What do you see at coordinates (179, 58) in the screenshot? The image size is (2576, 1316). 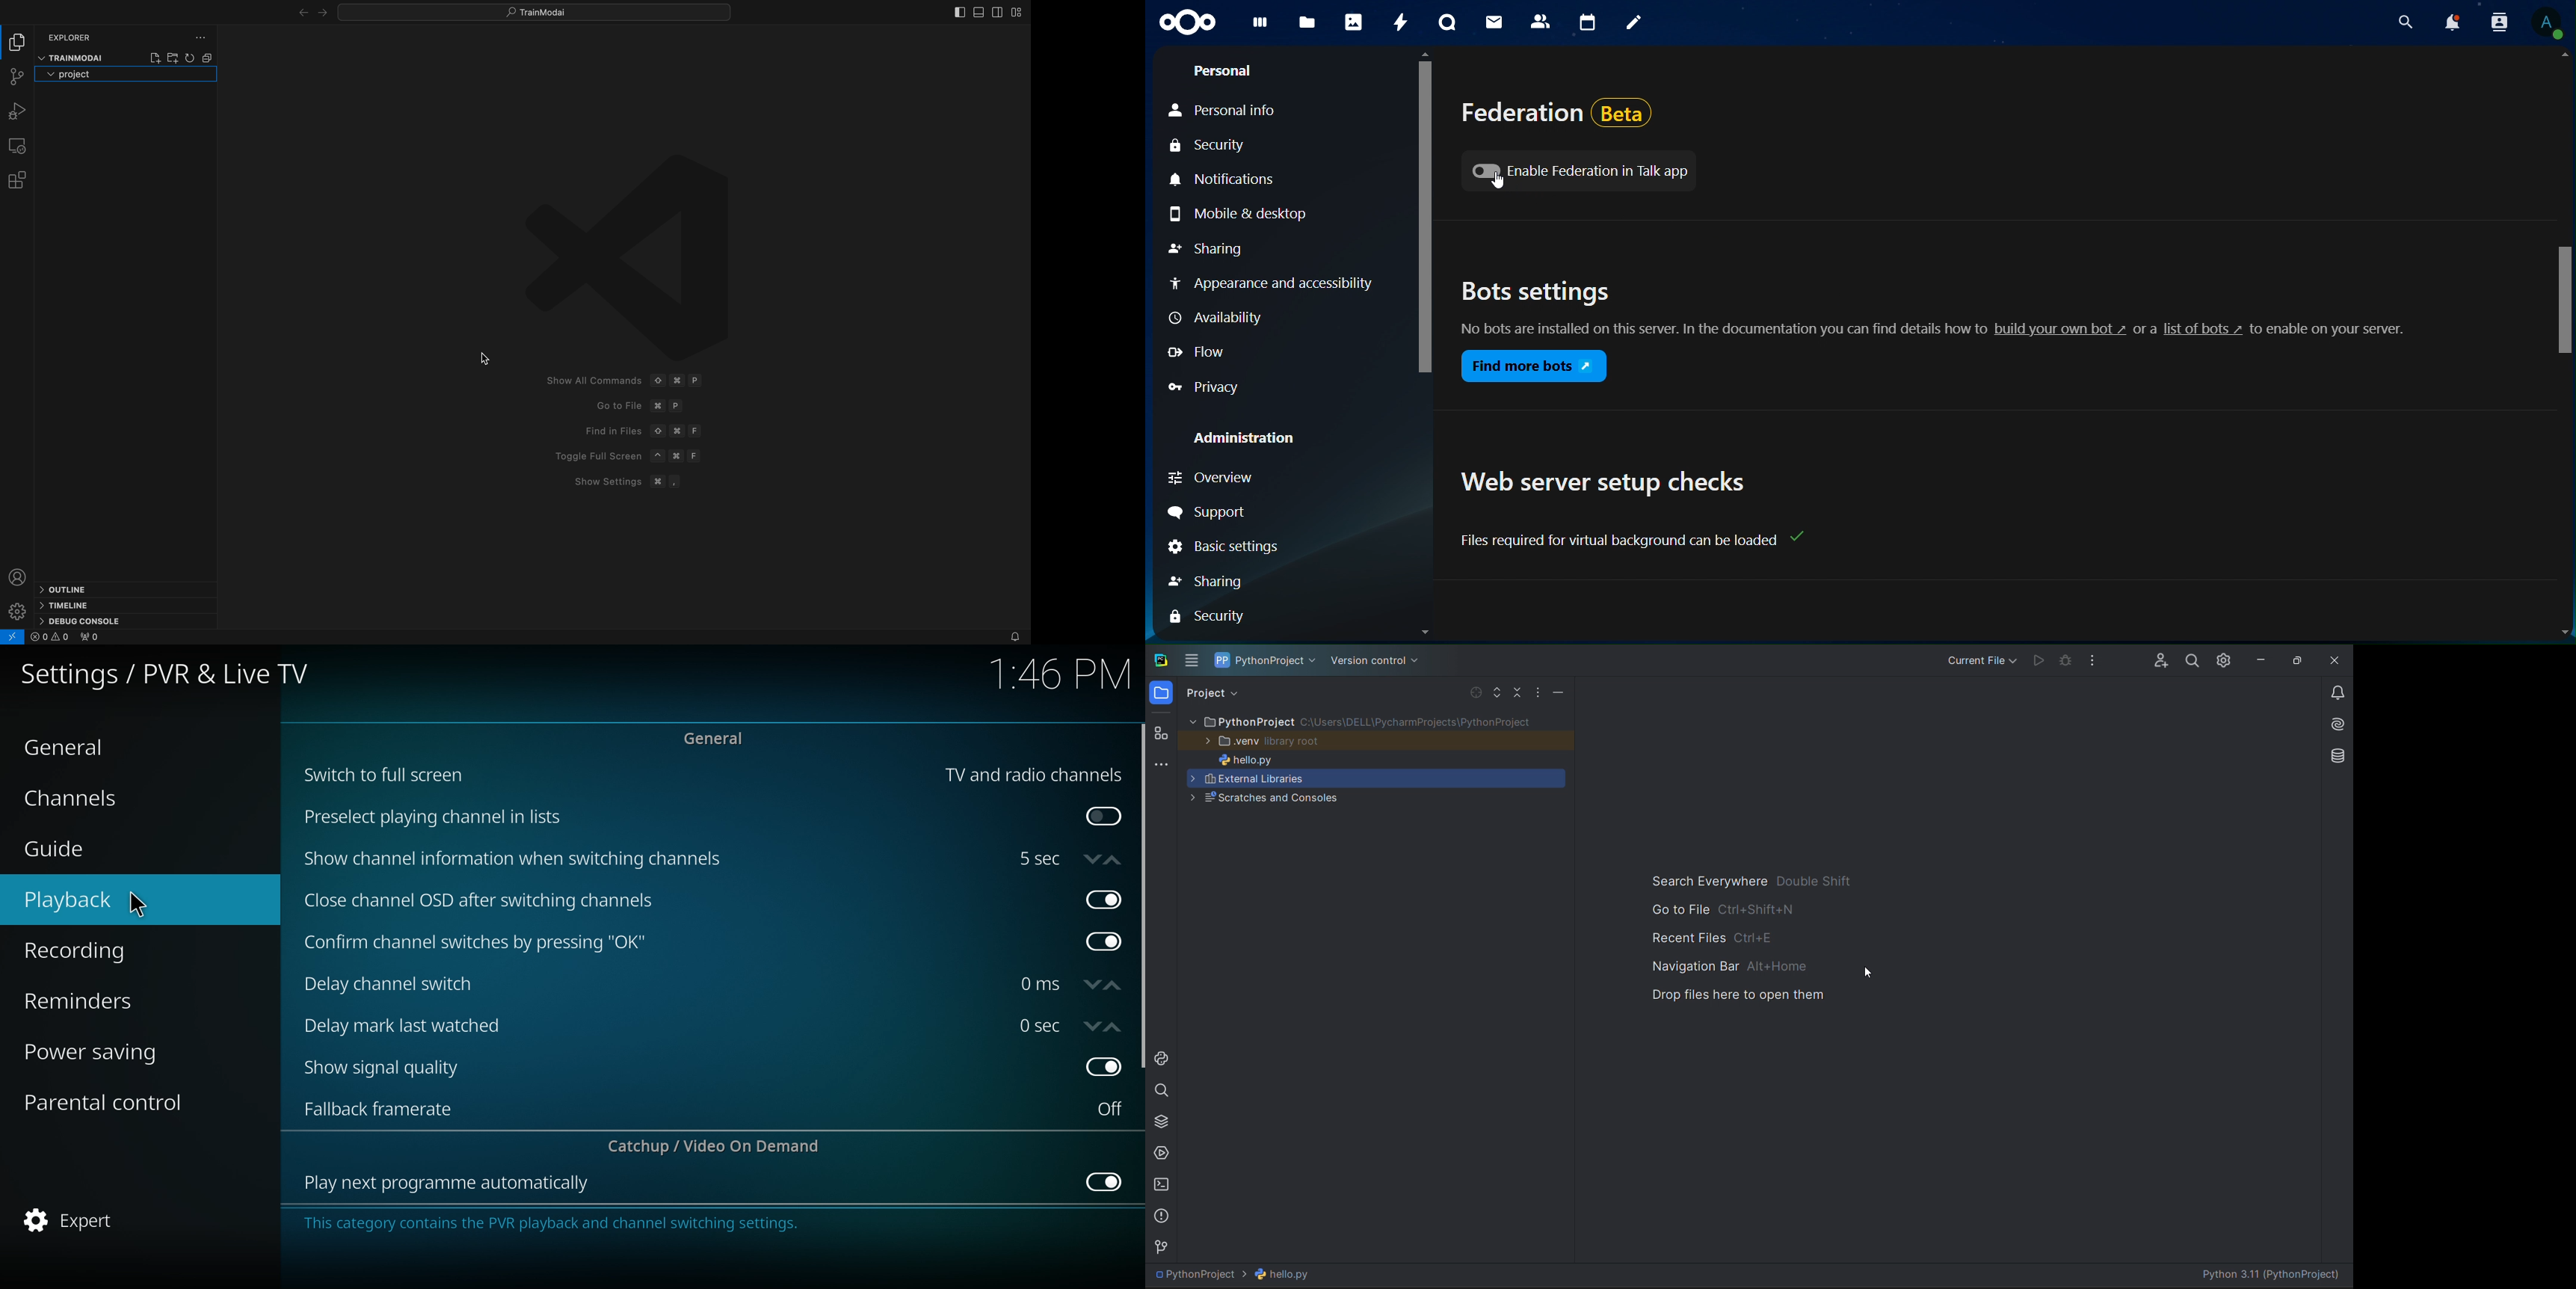 I see `file menus` at bounding box center [179, 58].